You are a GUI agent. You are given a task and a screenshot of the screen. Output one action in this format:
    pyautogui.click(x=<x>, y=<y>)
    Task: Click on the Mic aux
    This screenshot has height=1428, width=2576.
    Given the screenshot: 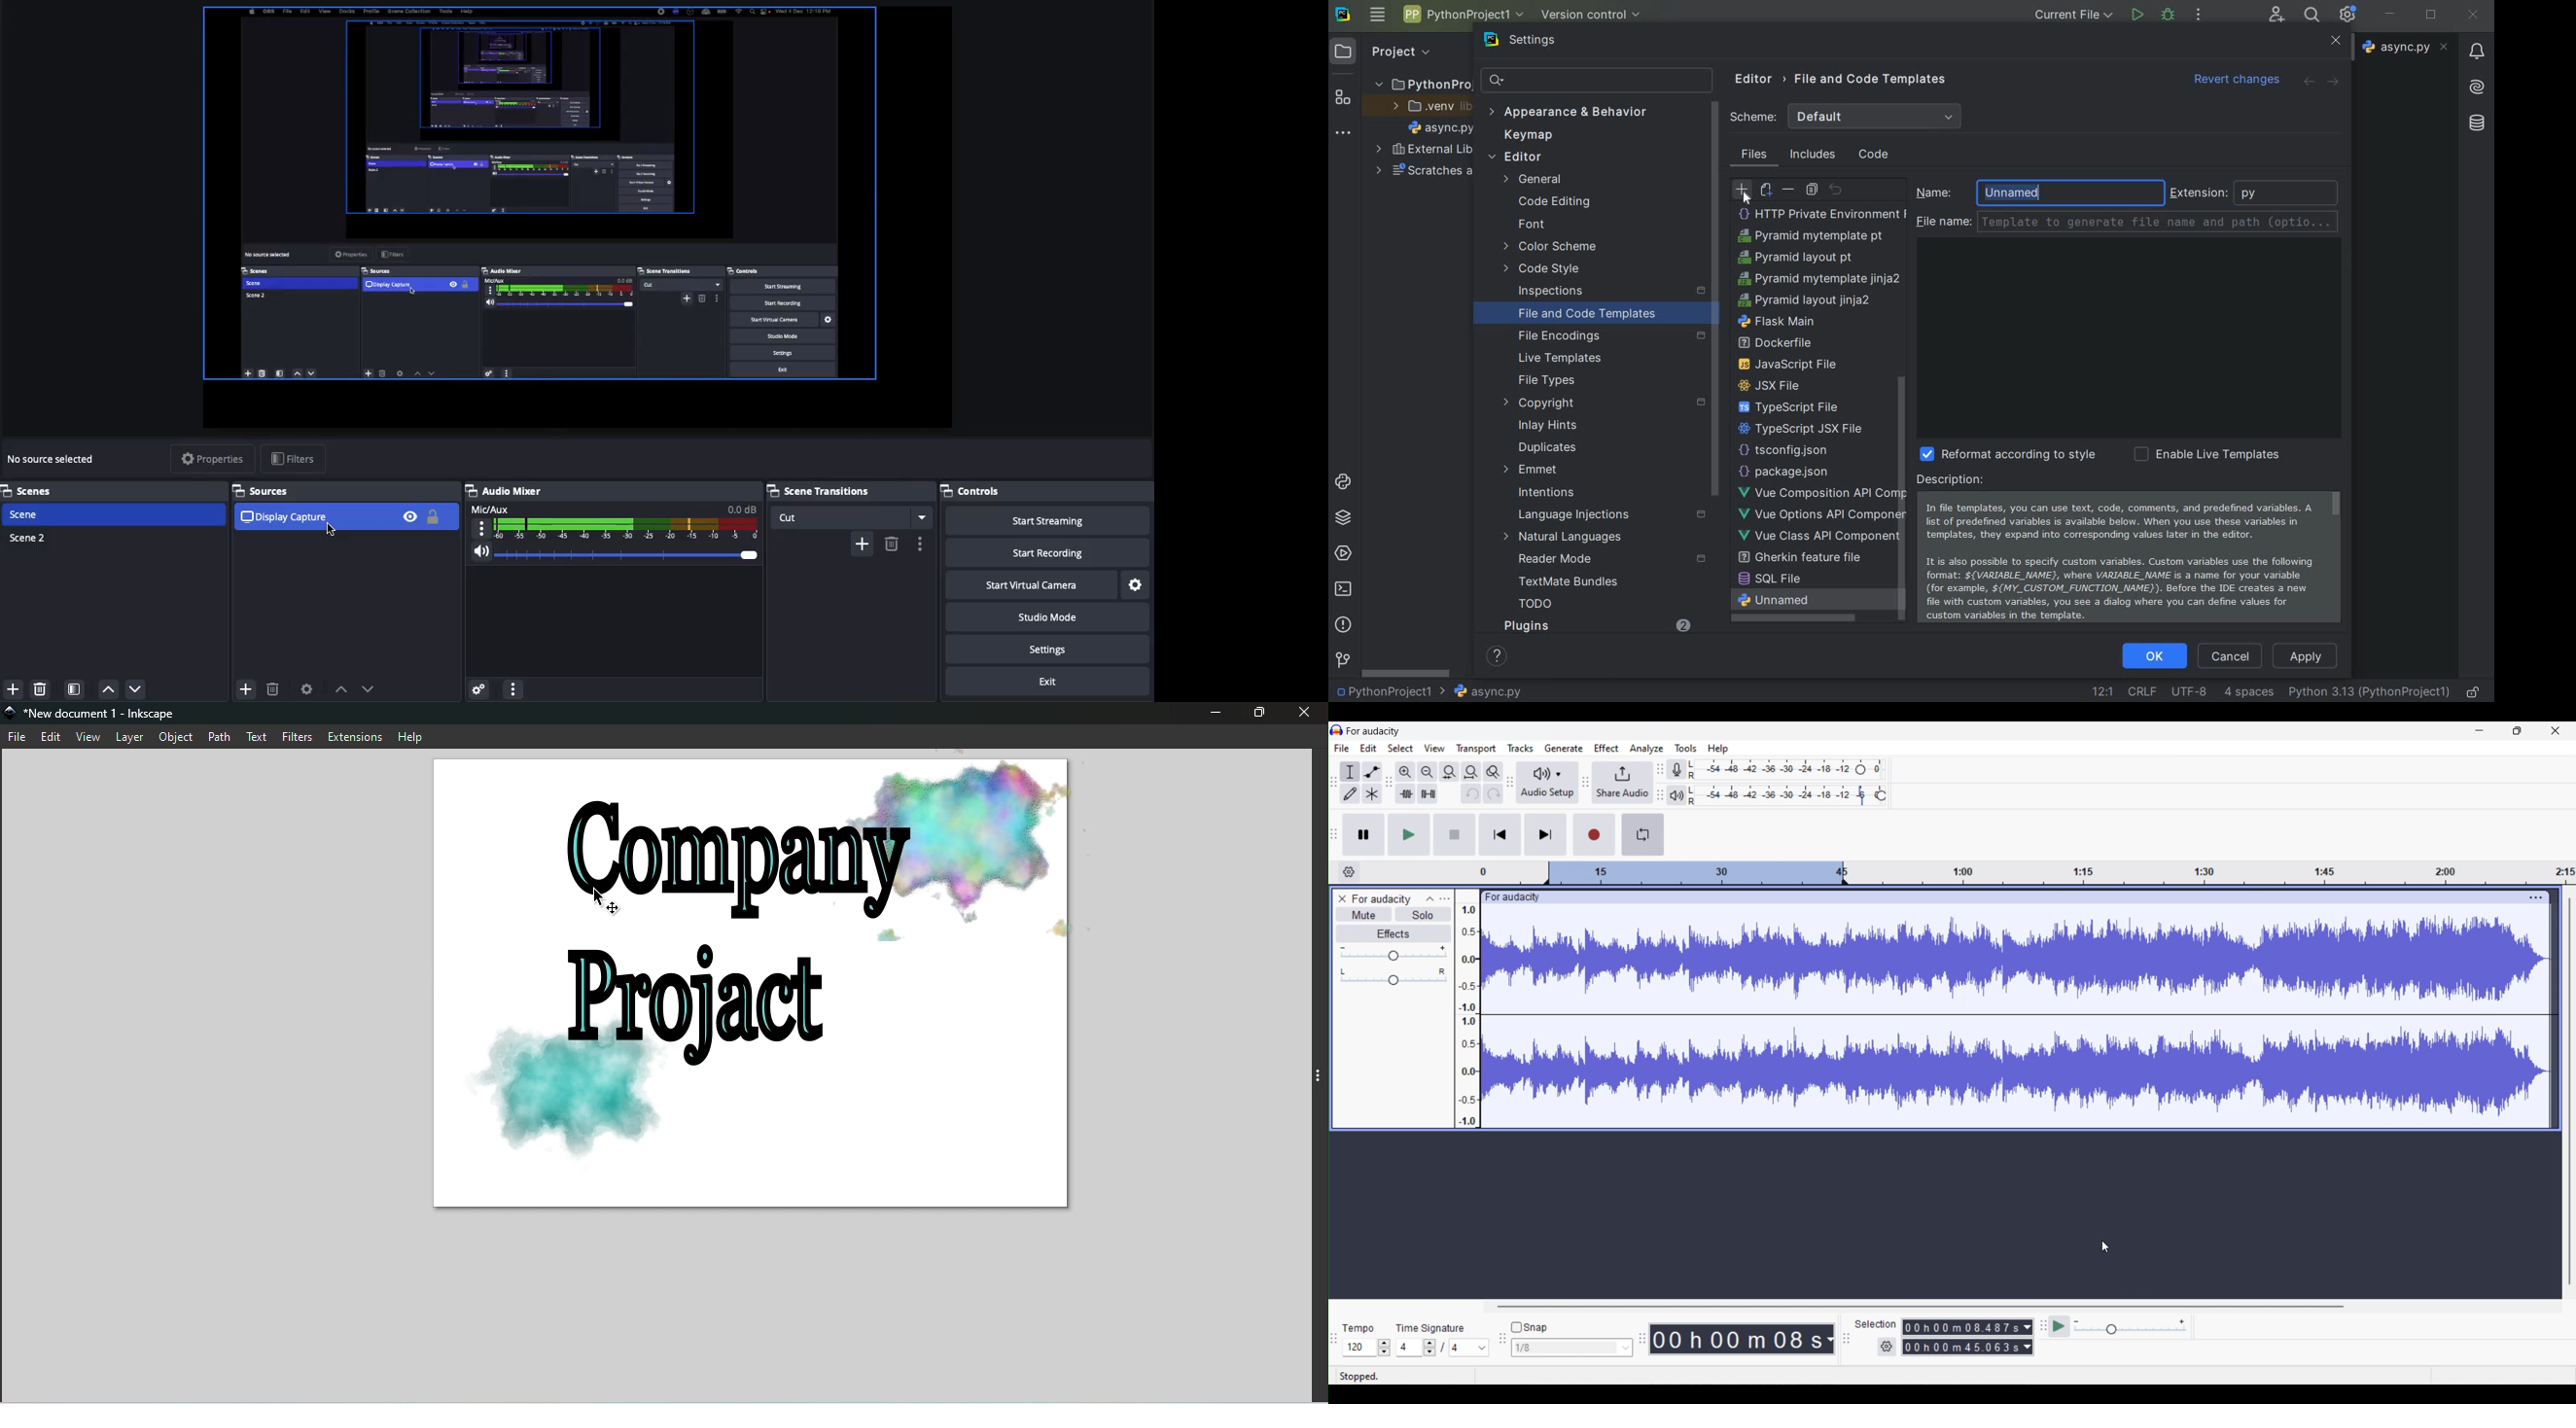 What is the action you would take?
    pyautogui.click(x=615, y=520)
    